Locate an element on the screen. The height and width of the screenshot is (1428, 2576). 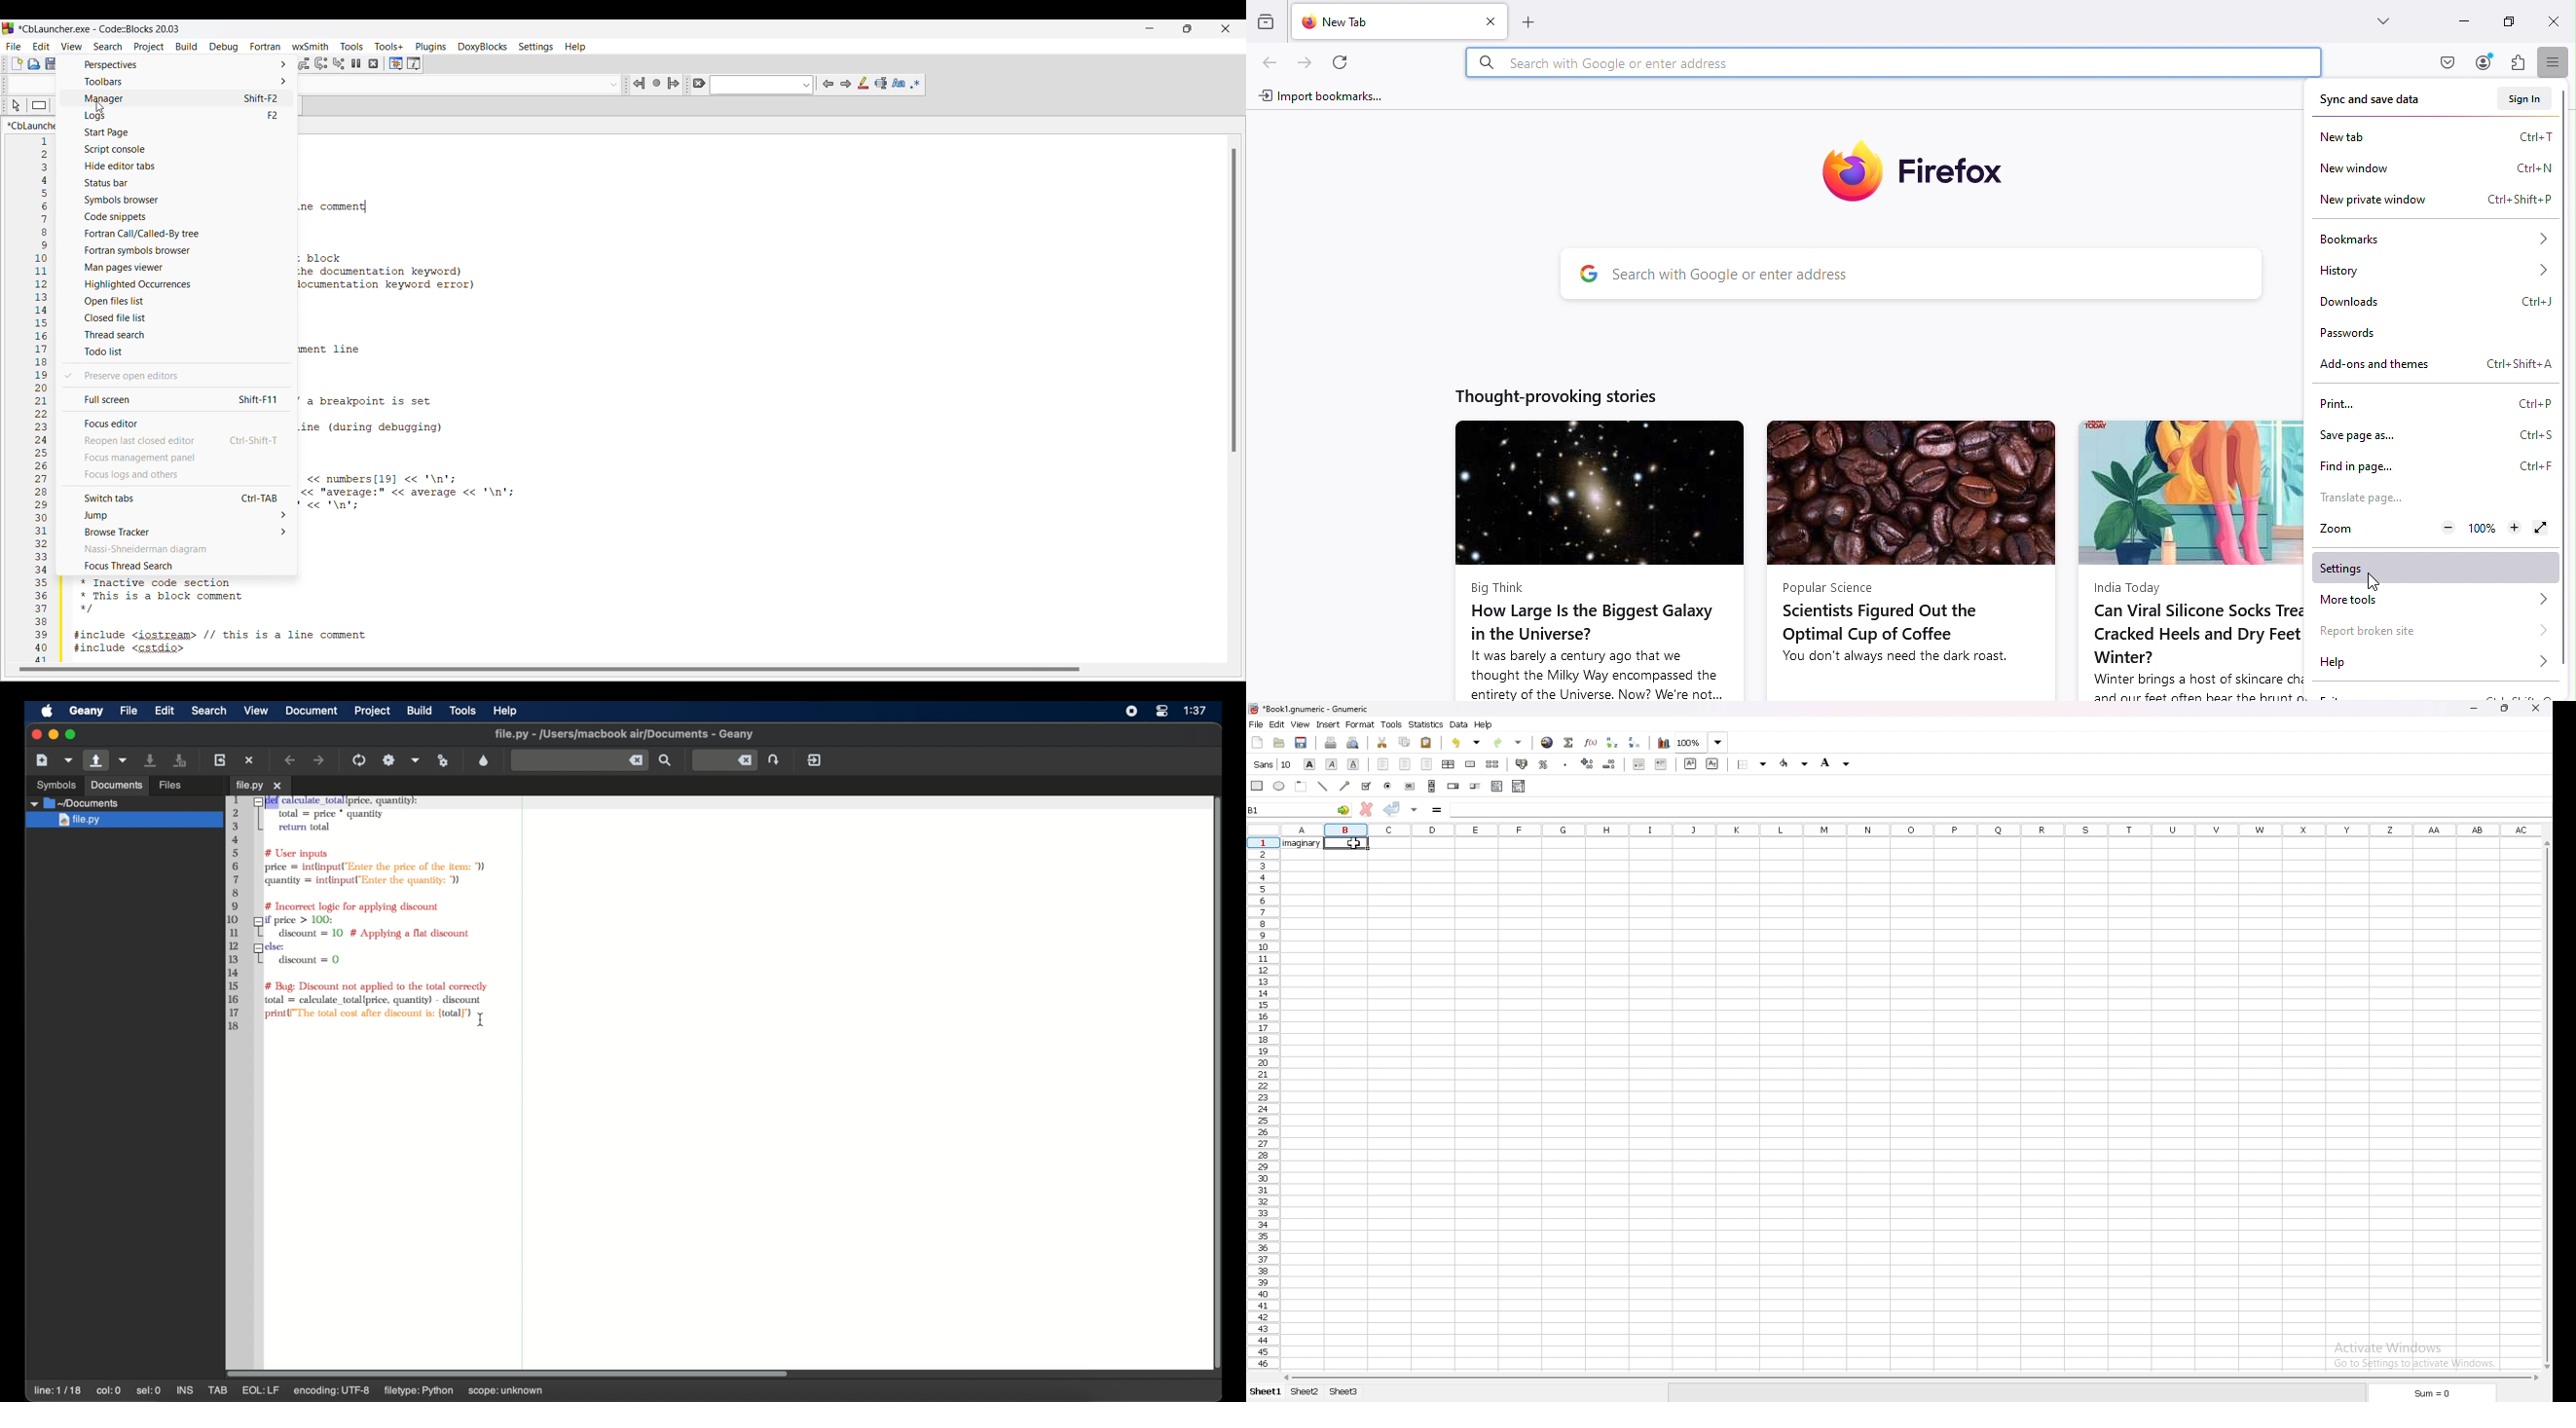
Toolbar options is located at coordinates (175, 81).